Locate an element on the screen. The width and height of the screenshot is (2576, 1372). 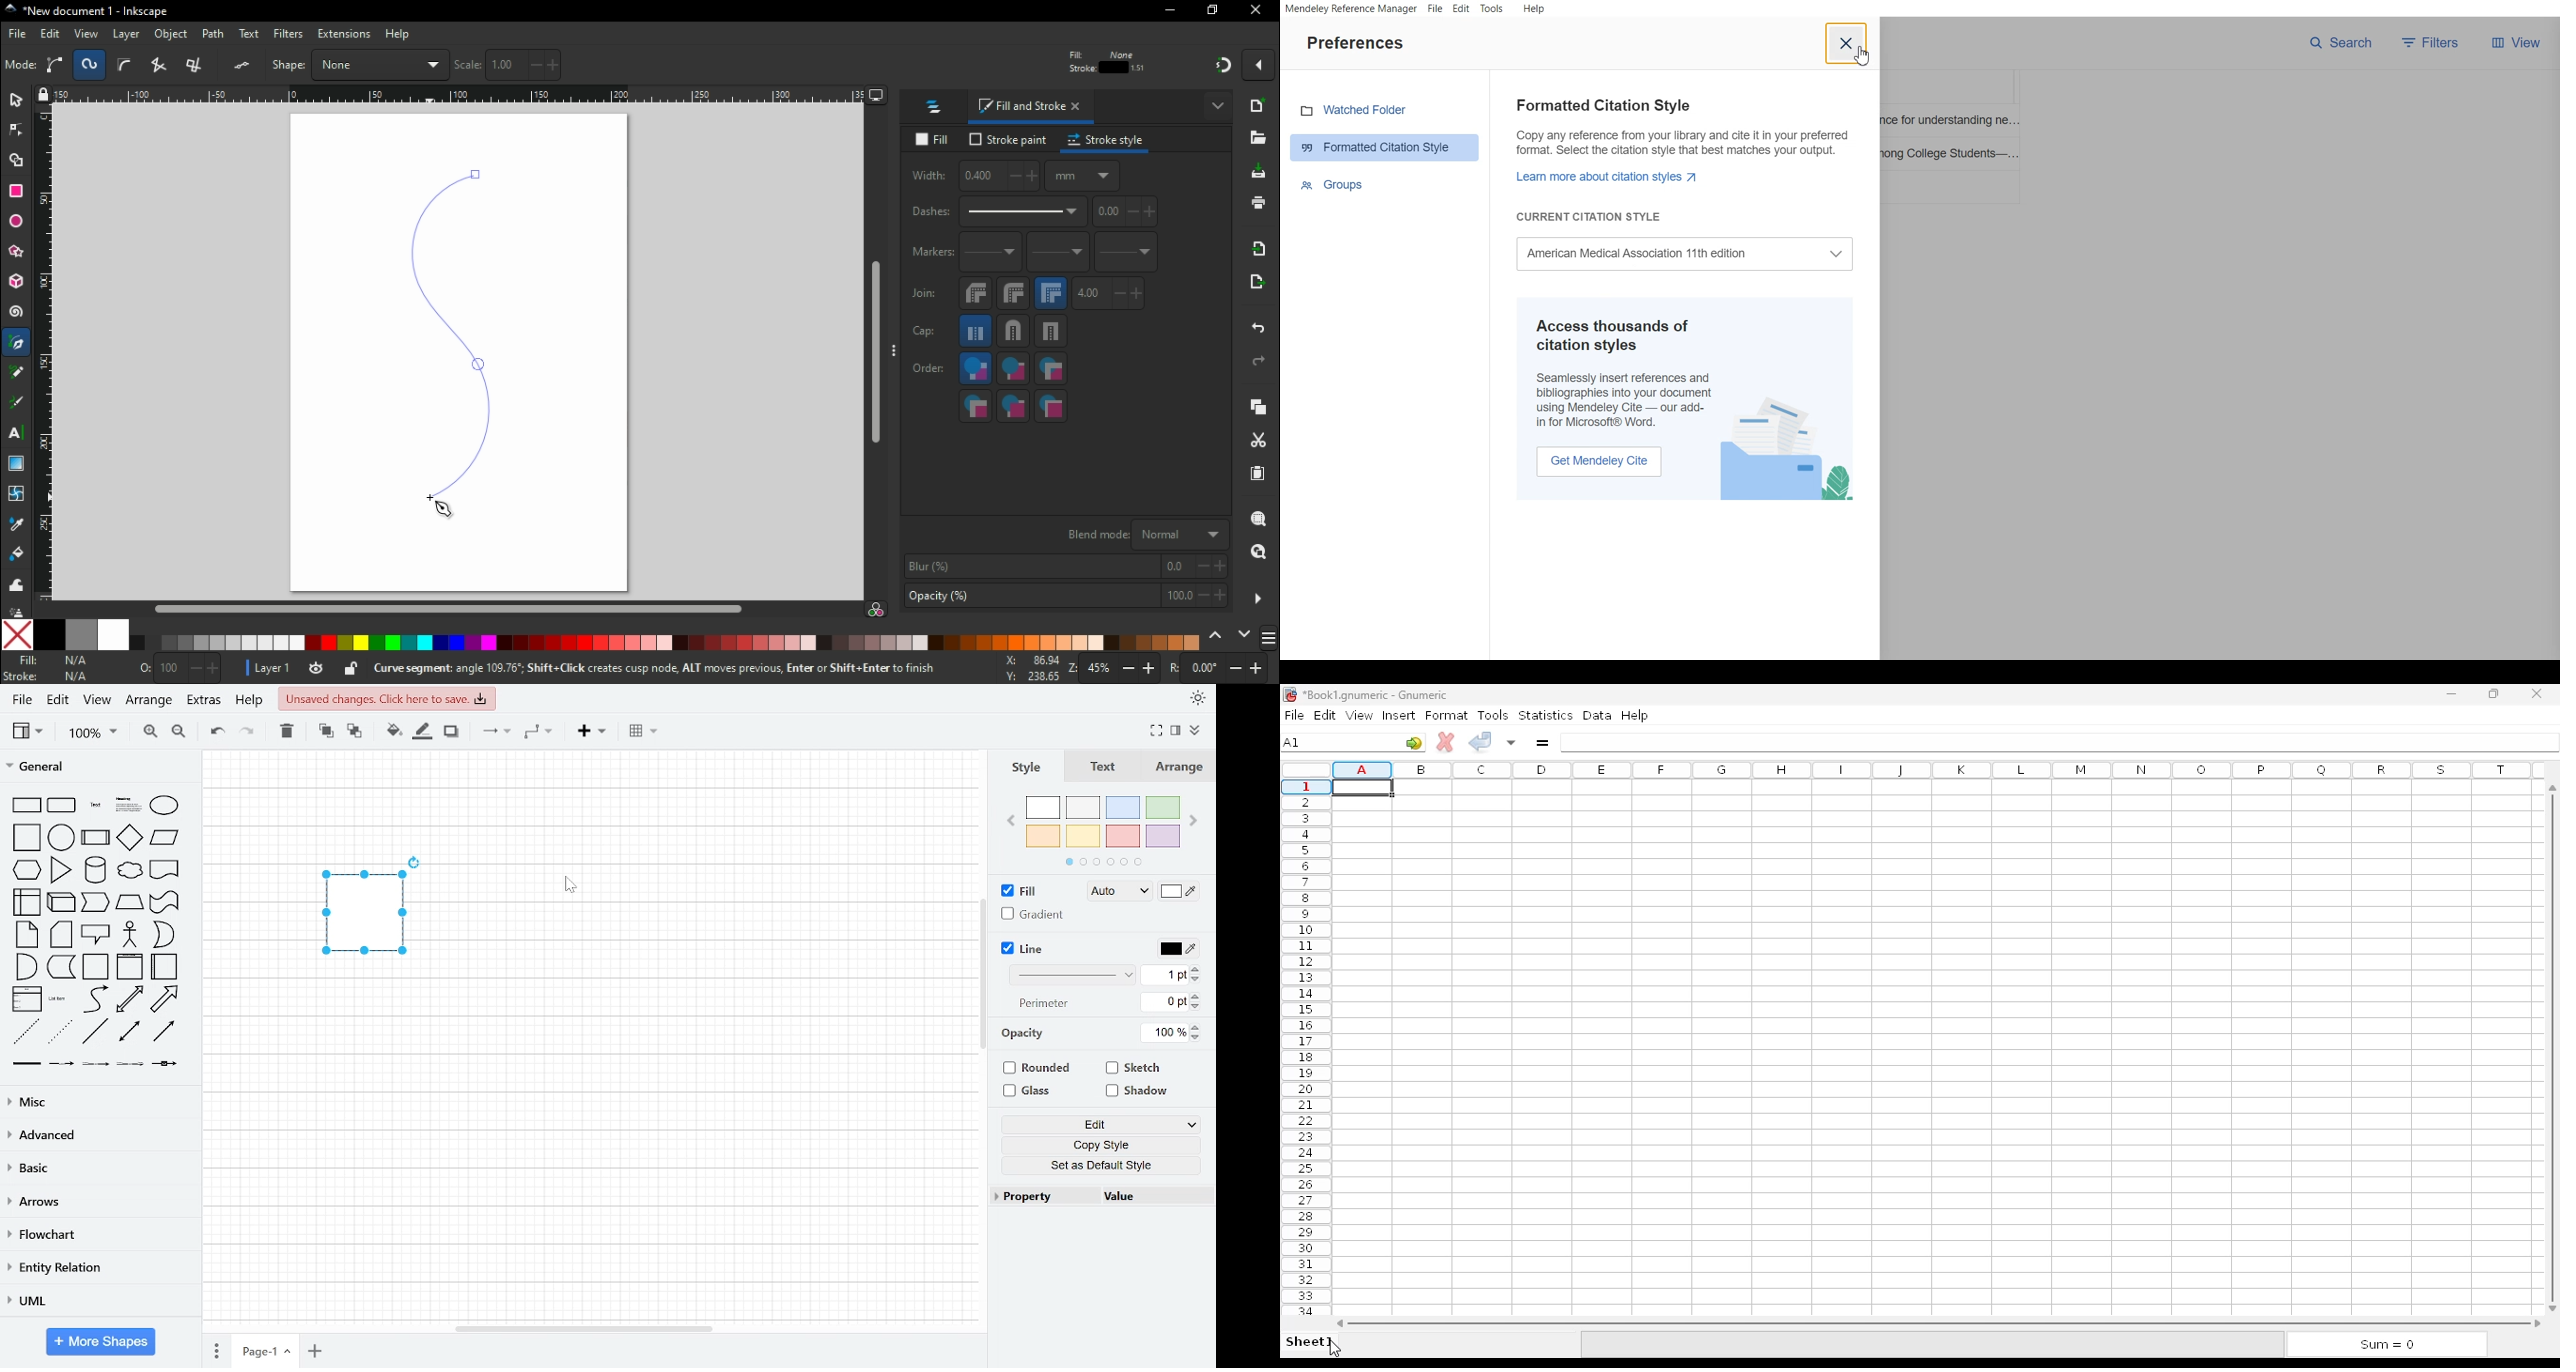
 is located at coordinates (15, 611).